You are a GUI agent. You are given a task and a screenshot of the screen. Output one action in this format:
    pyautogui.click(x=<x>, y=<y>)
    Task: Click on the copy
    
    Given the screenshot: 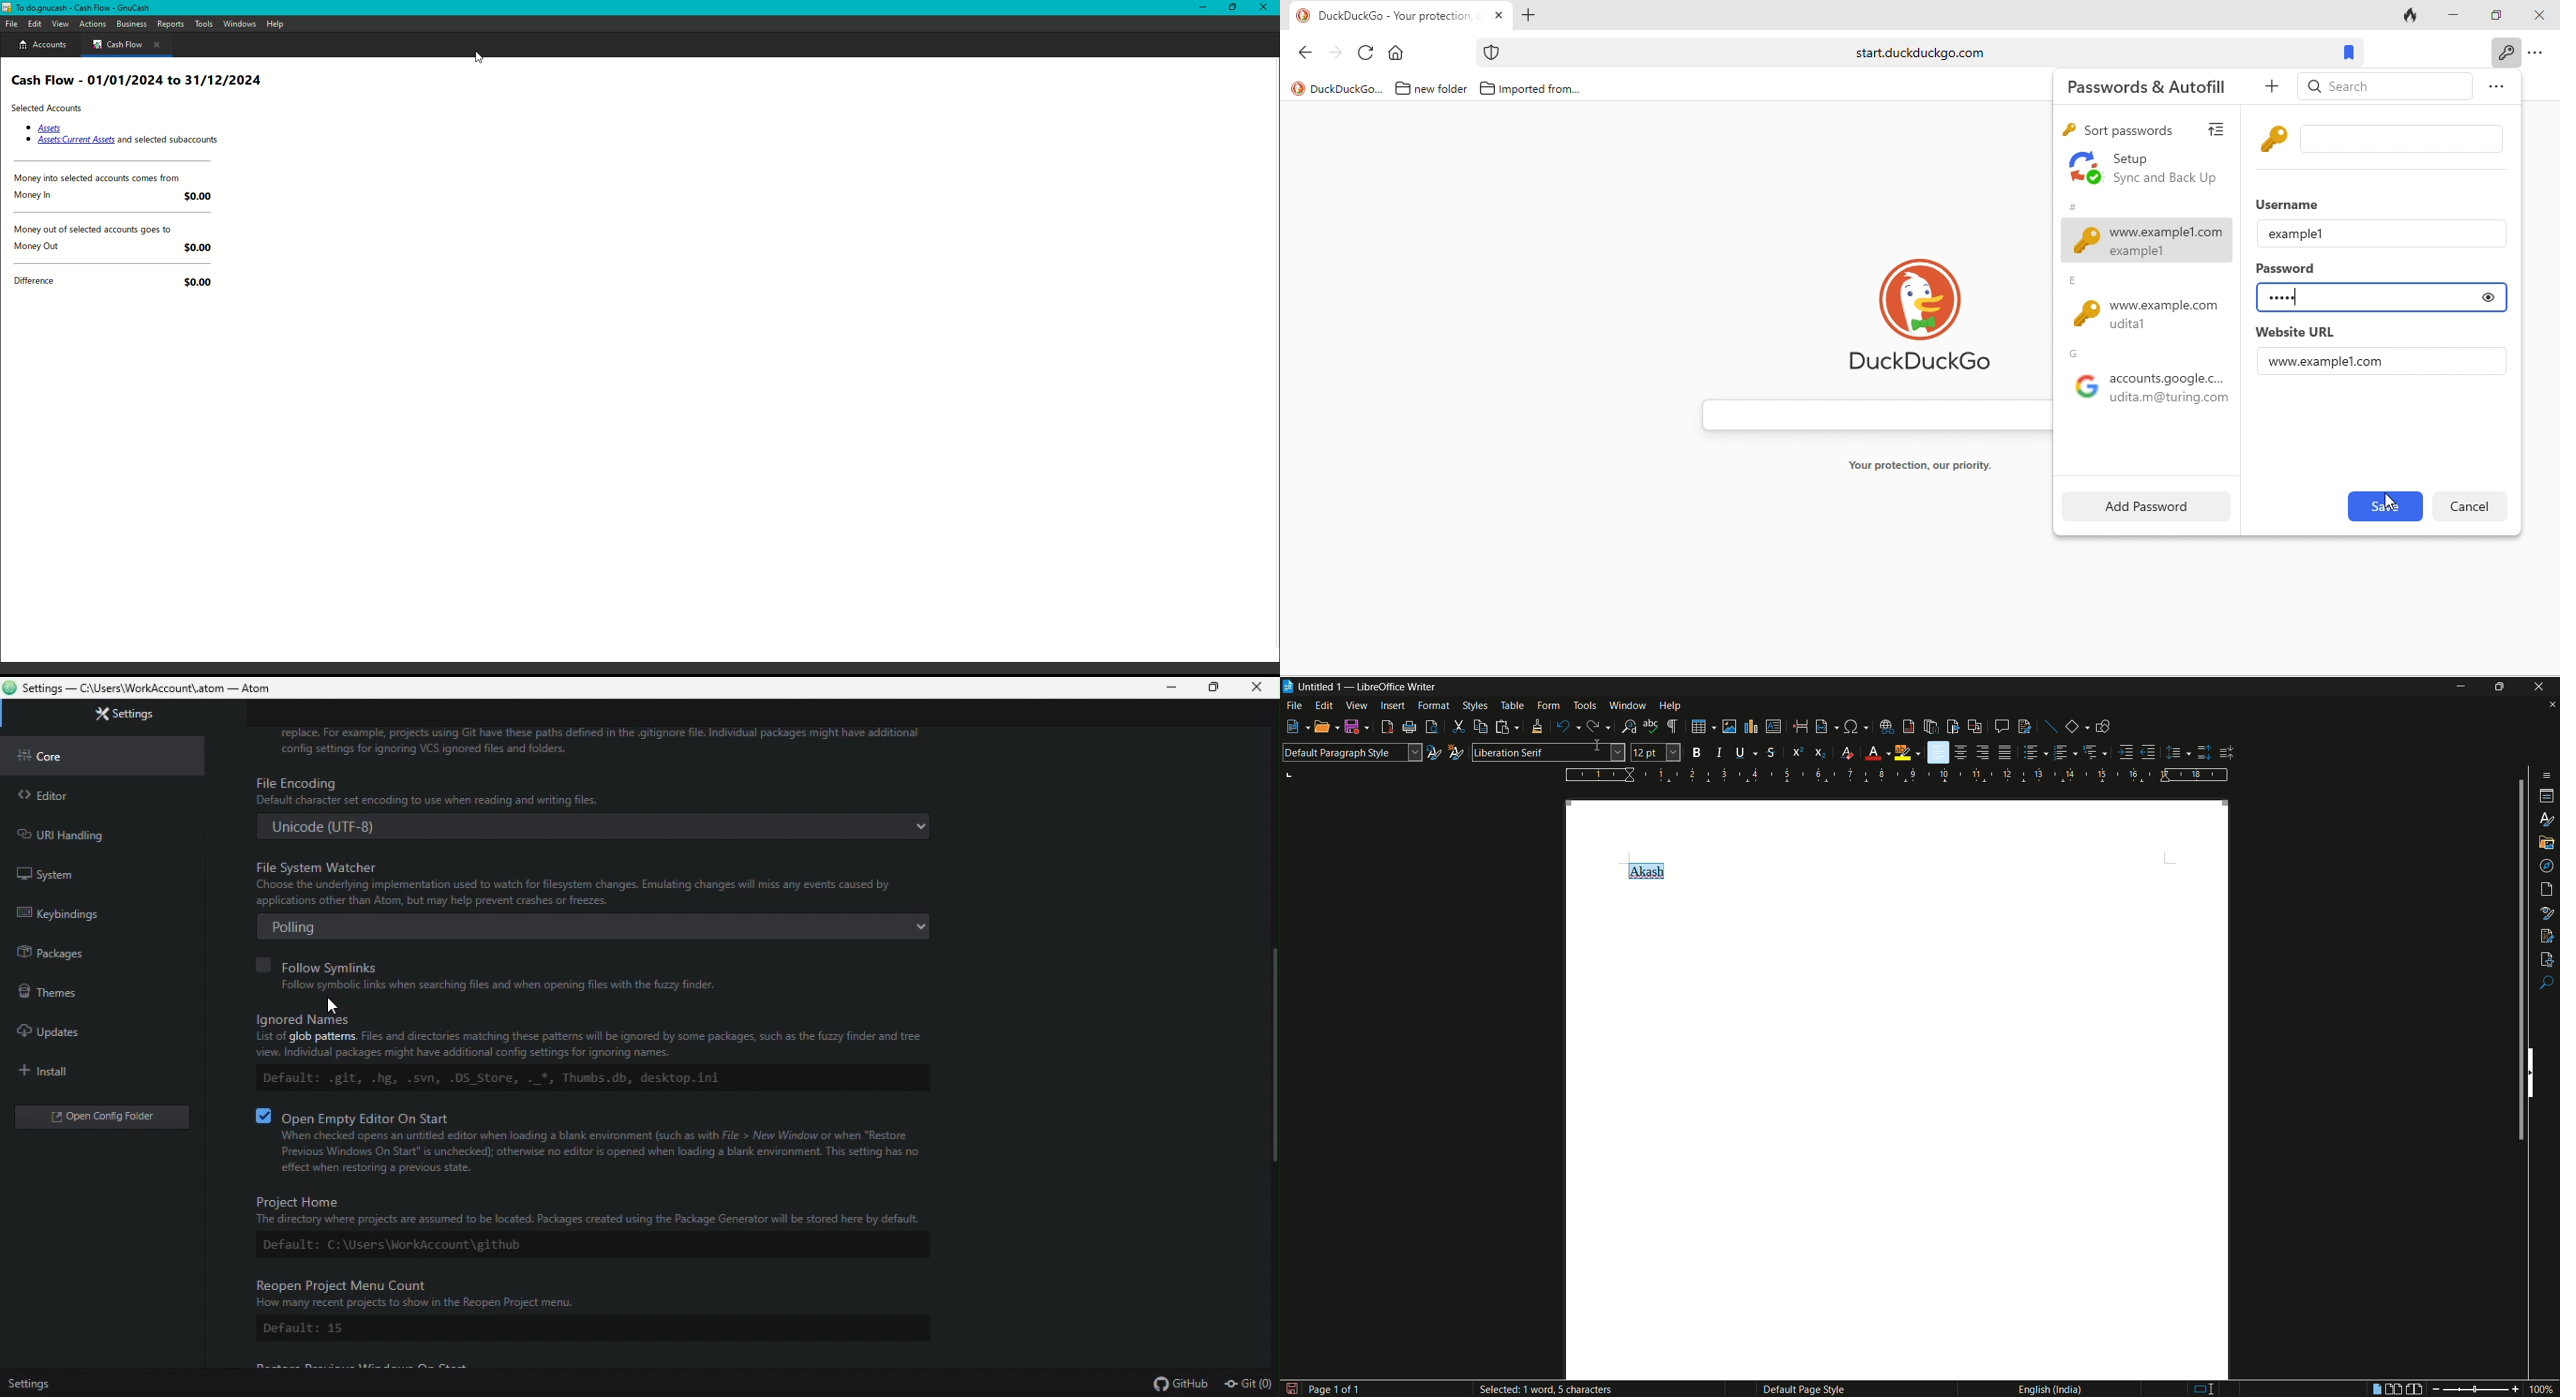 What is the action you would take?
    pyautogui.click(x=1481, y=727)
    